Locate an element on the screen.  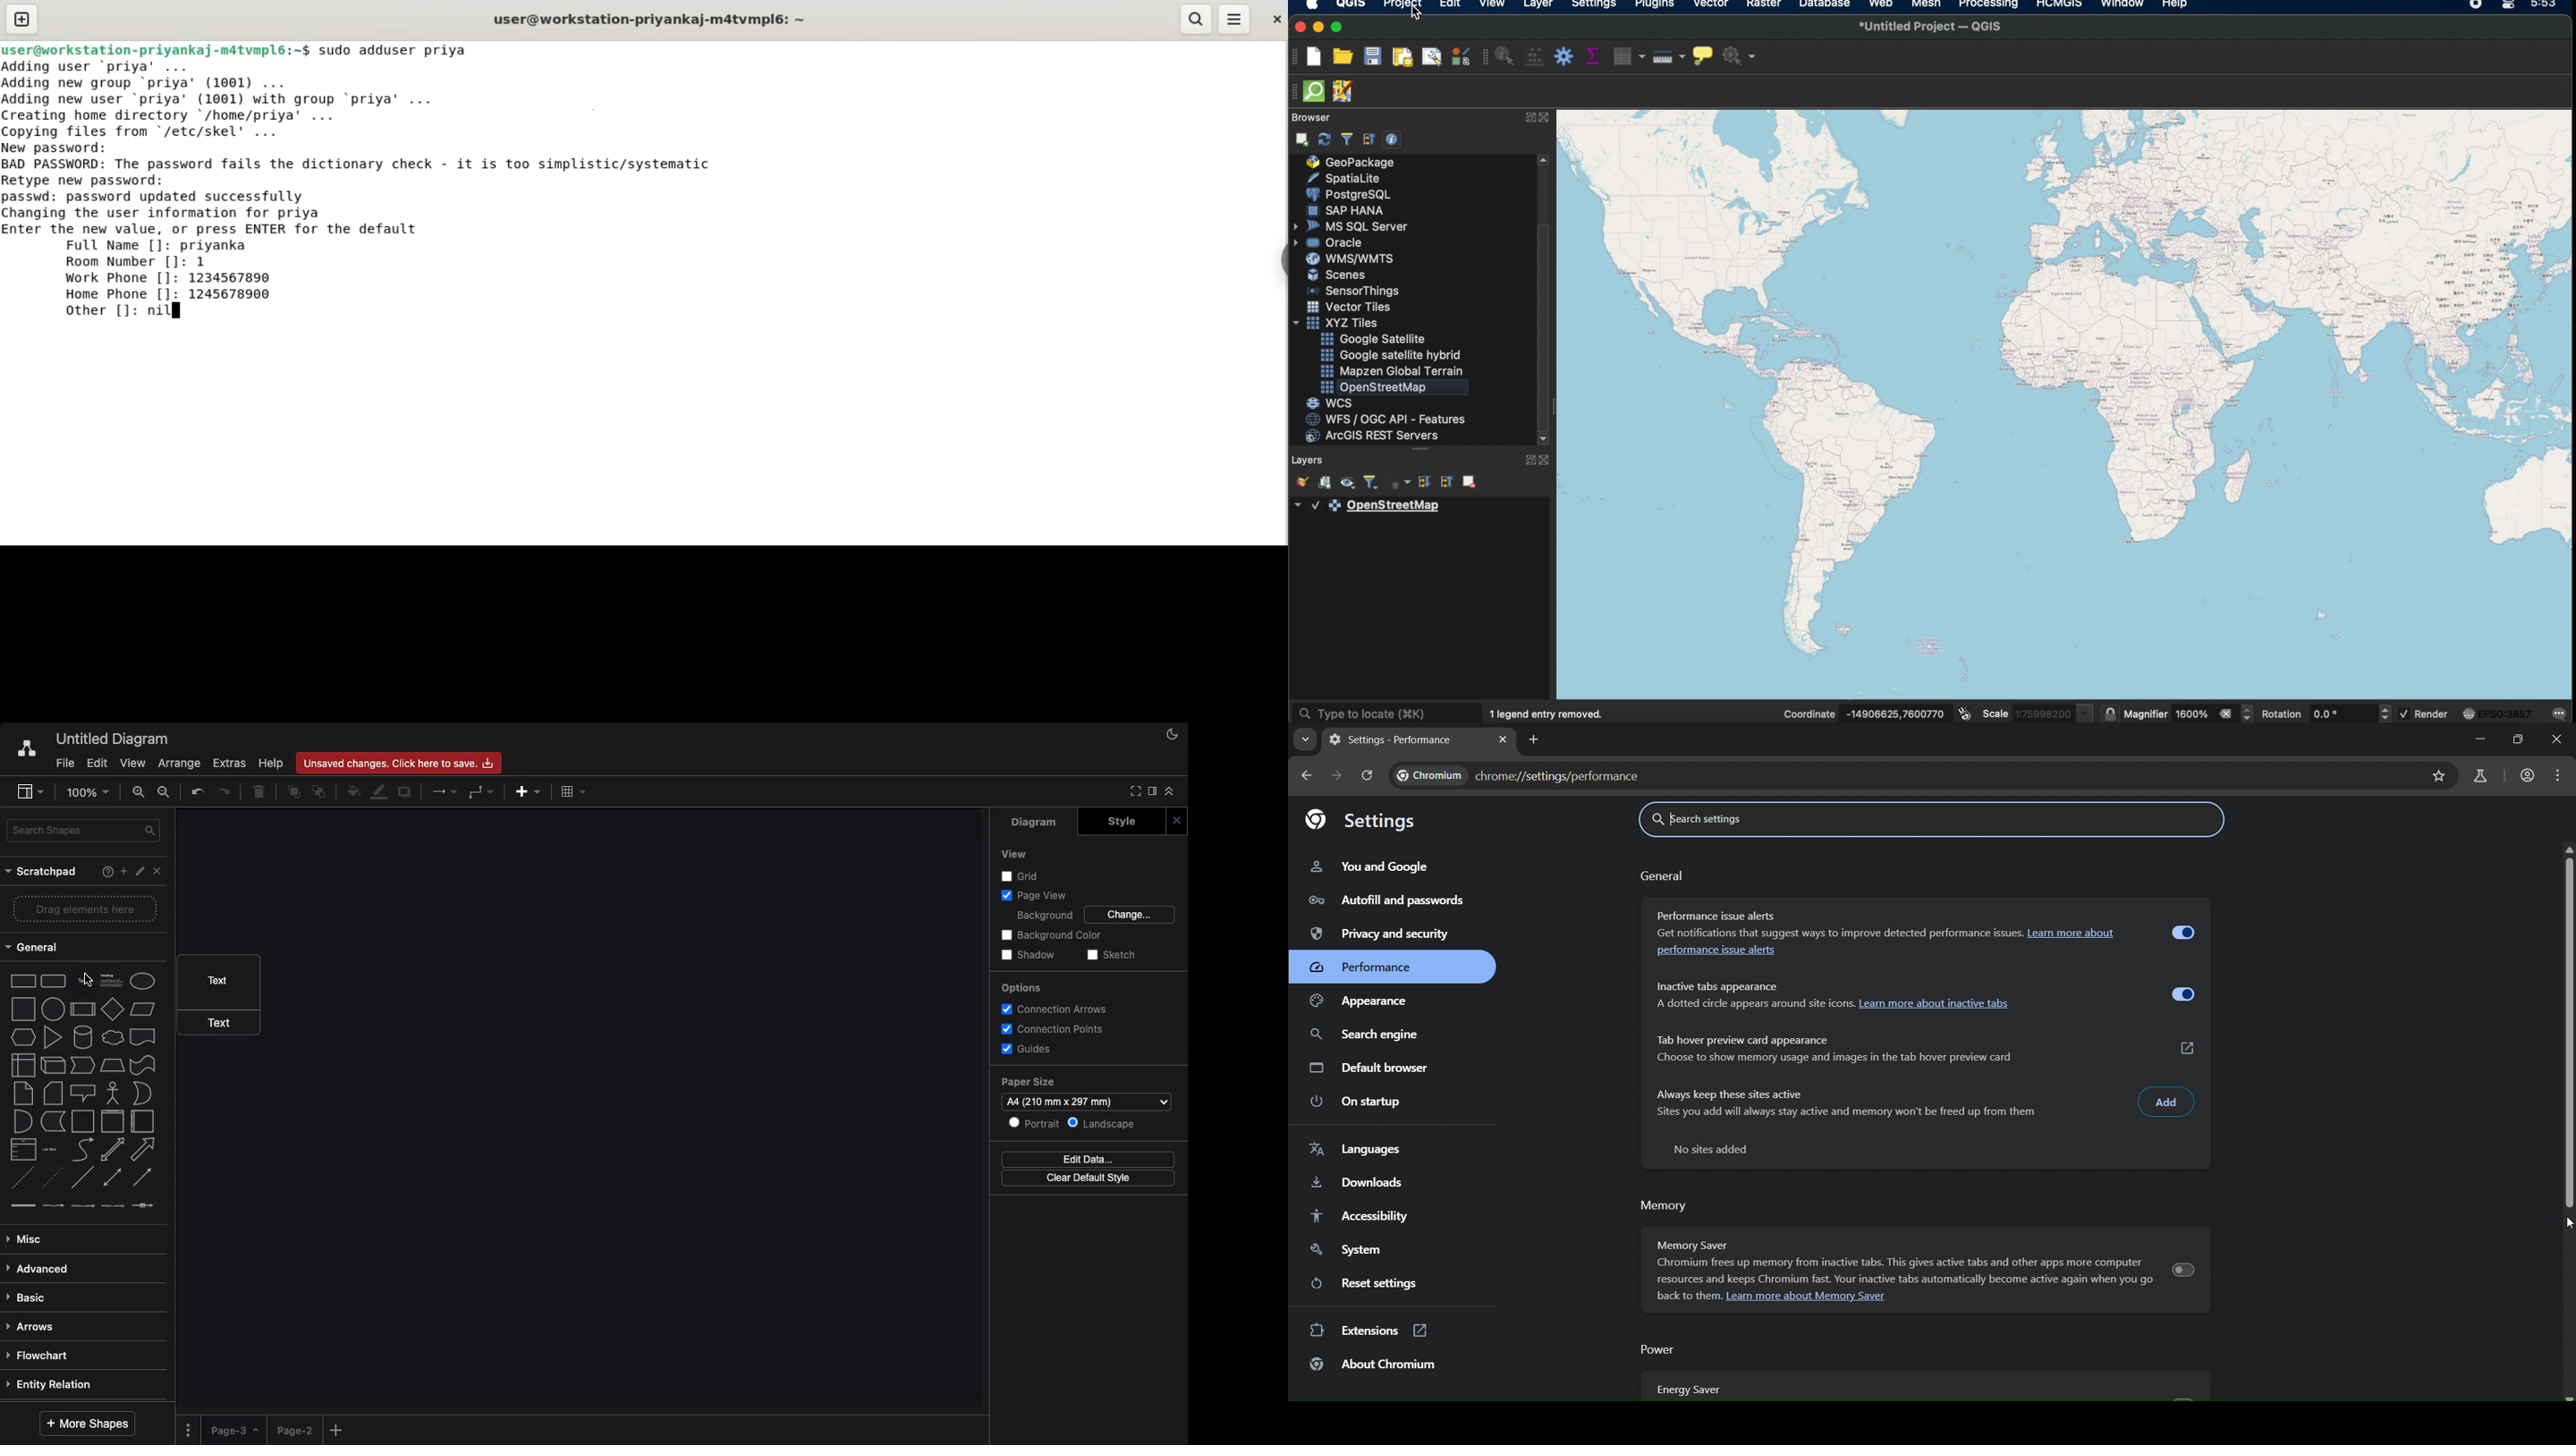
accessibility is located at coordinates (1364, 1215).